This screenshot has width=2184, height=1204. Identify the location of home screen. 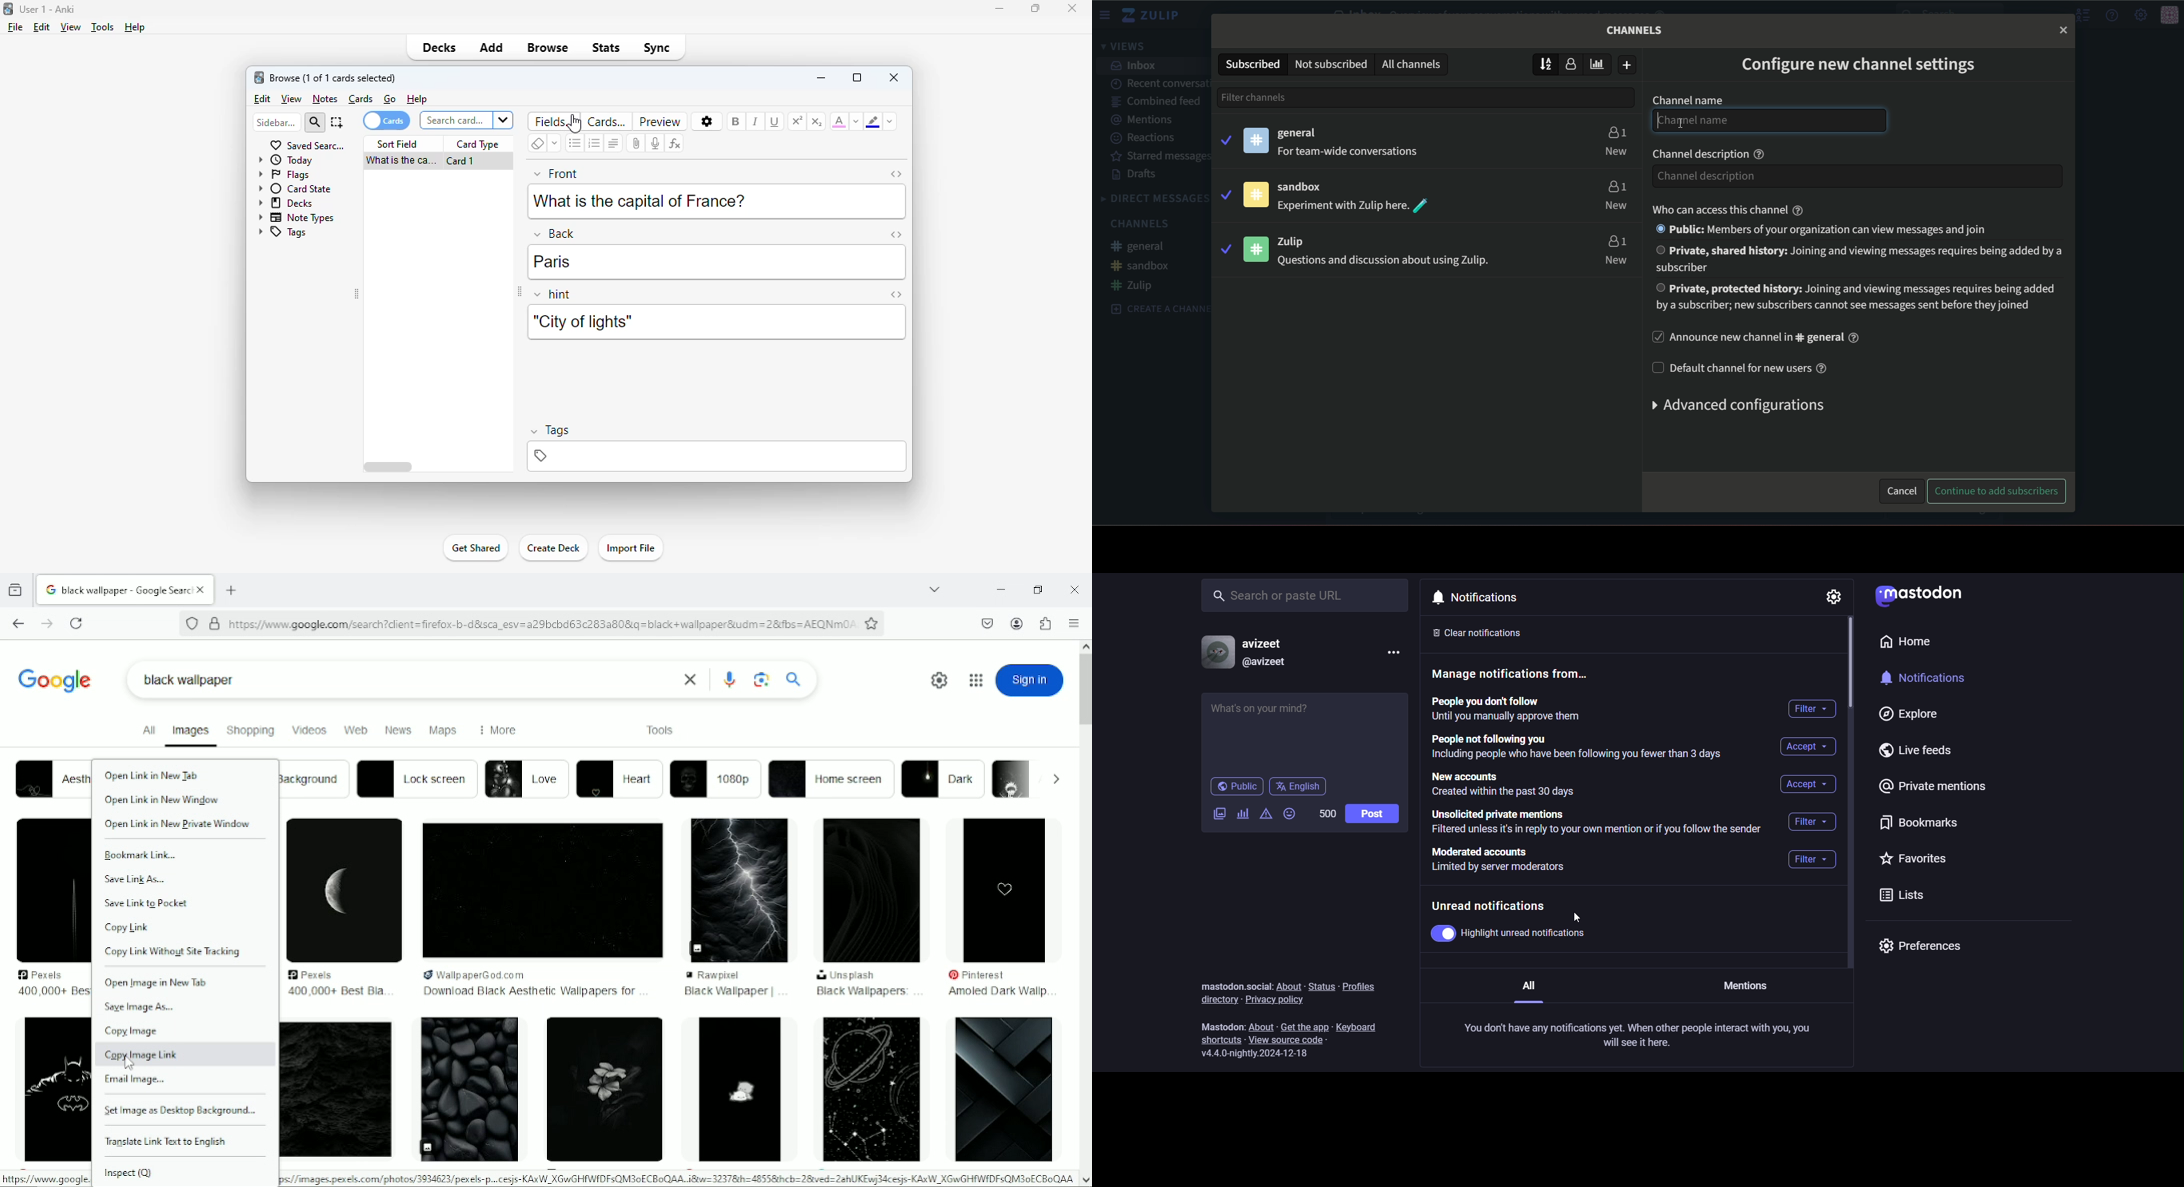
(832, 779).